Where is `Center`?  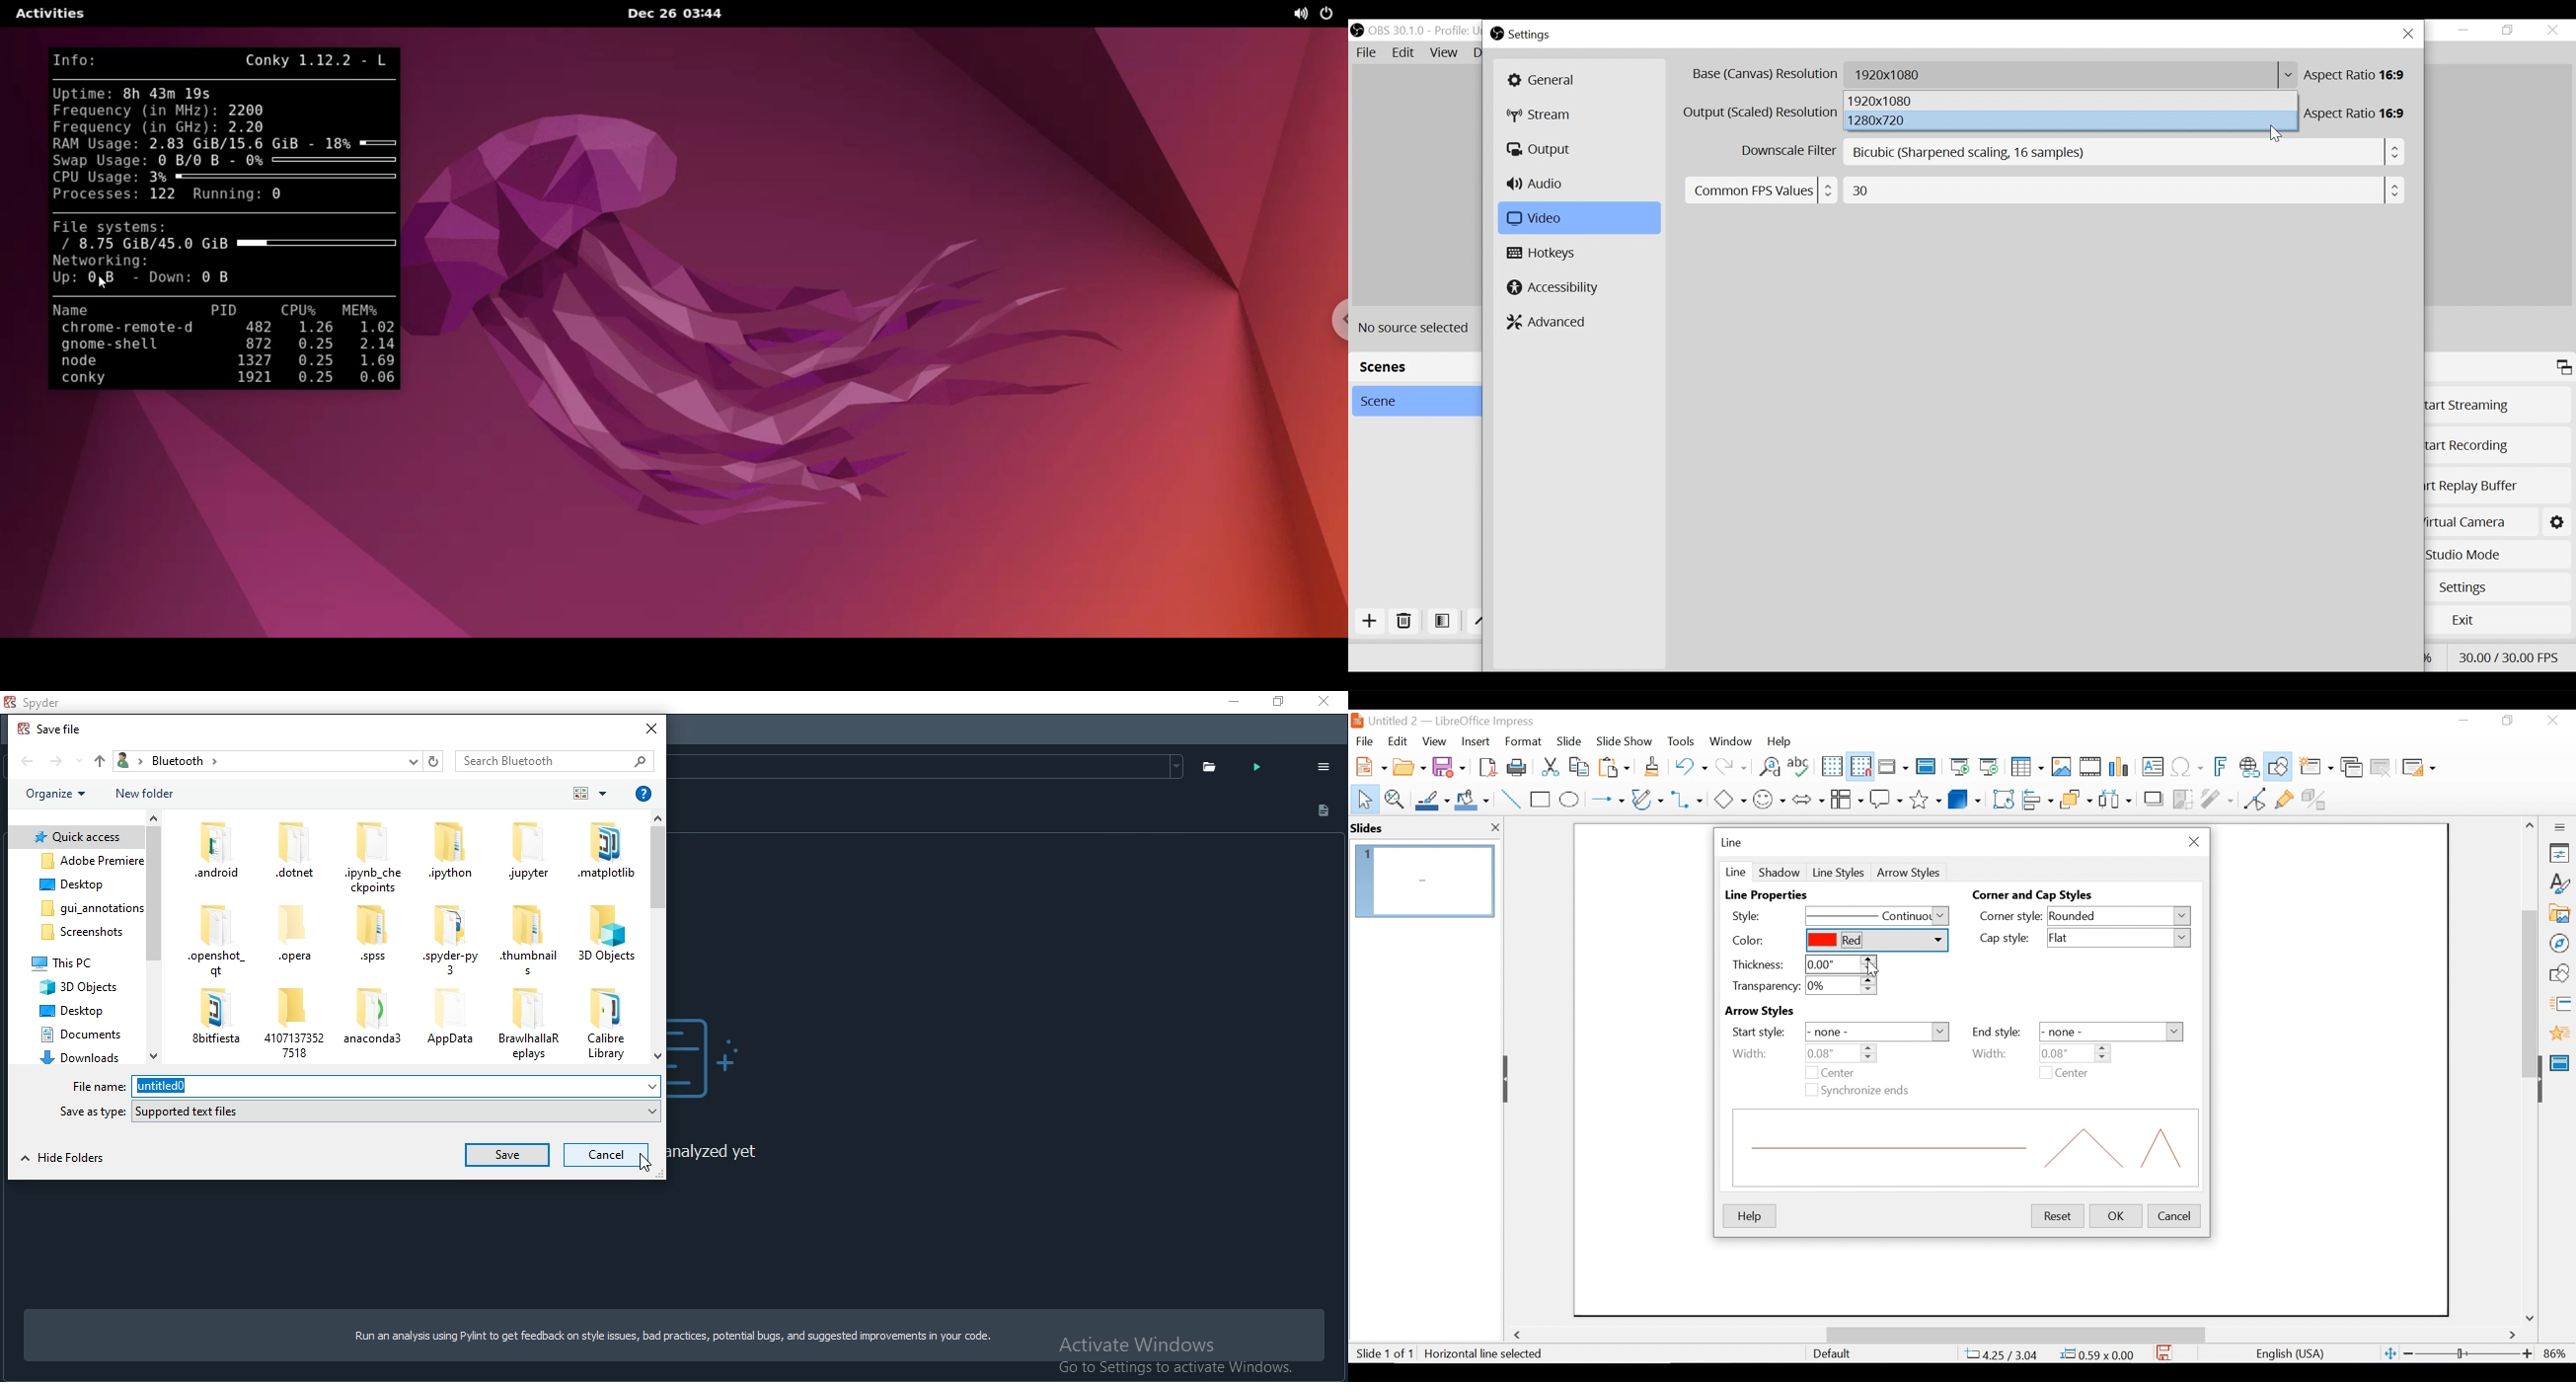 Center is located at coordinates (2072, 1074).